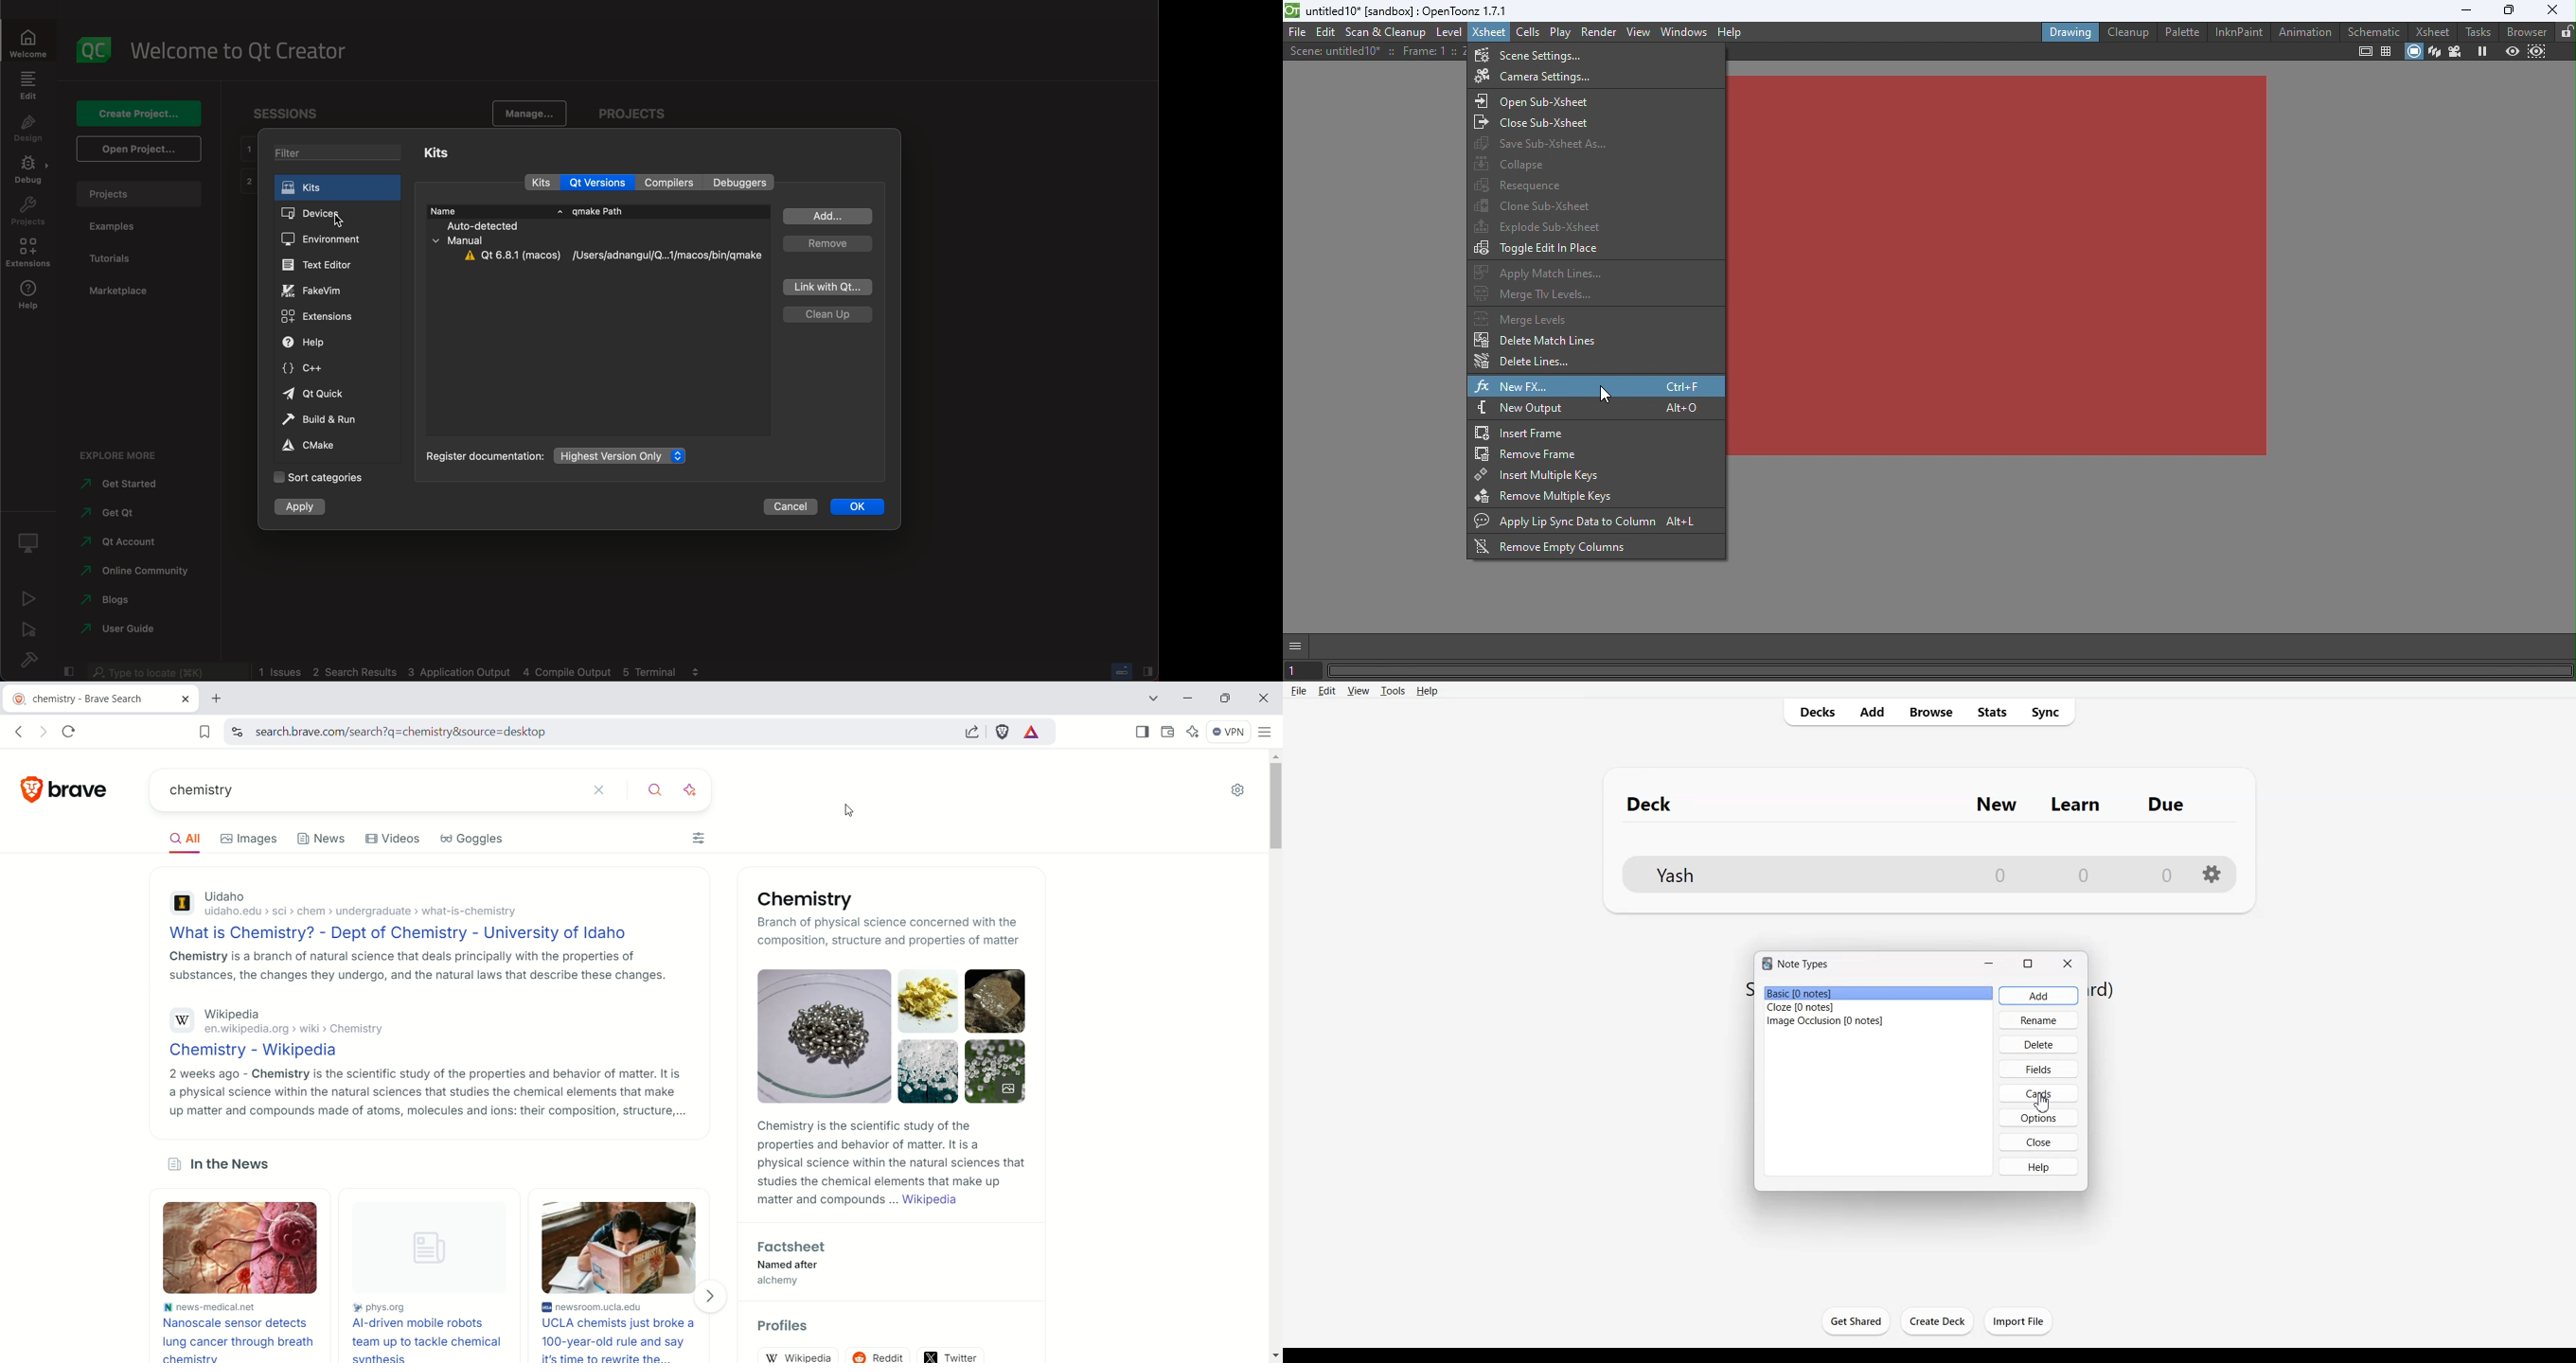  Describe the element at coordinates (2512, 50) in the screenshot. I see `Preview` at that location.